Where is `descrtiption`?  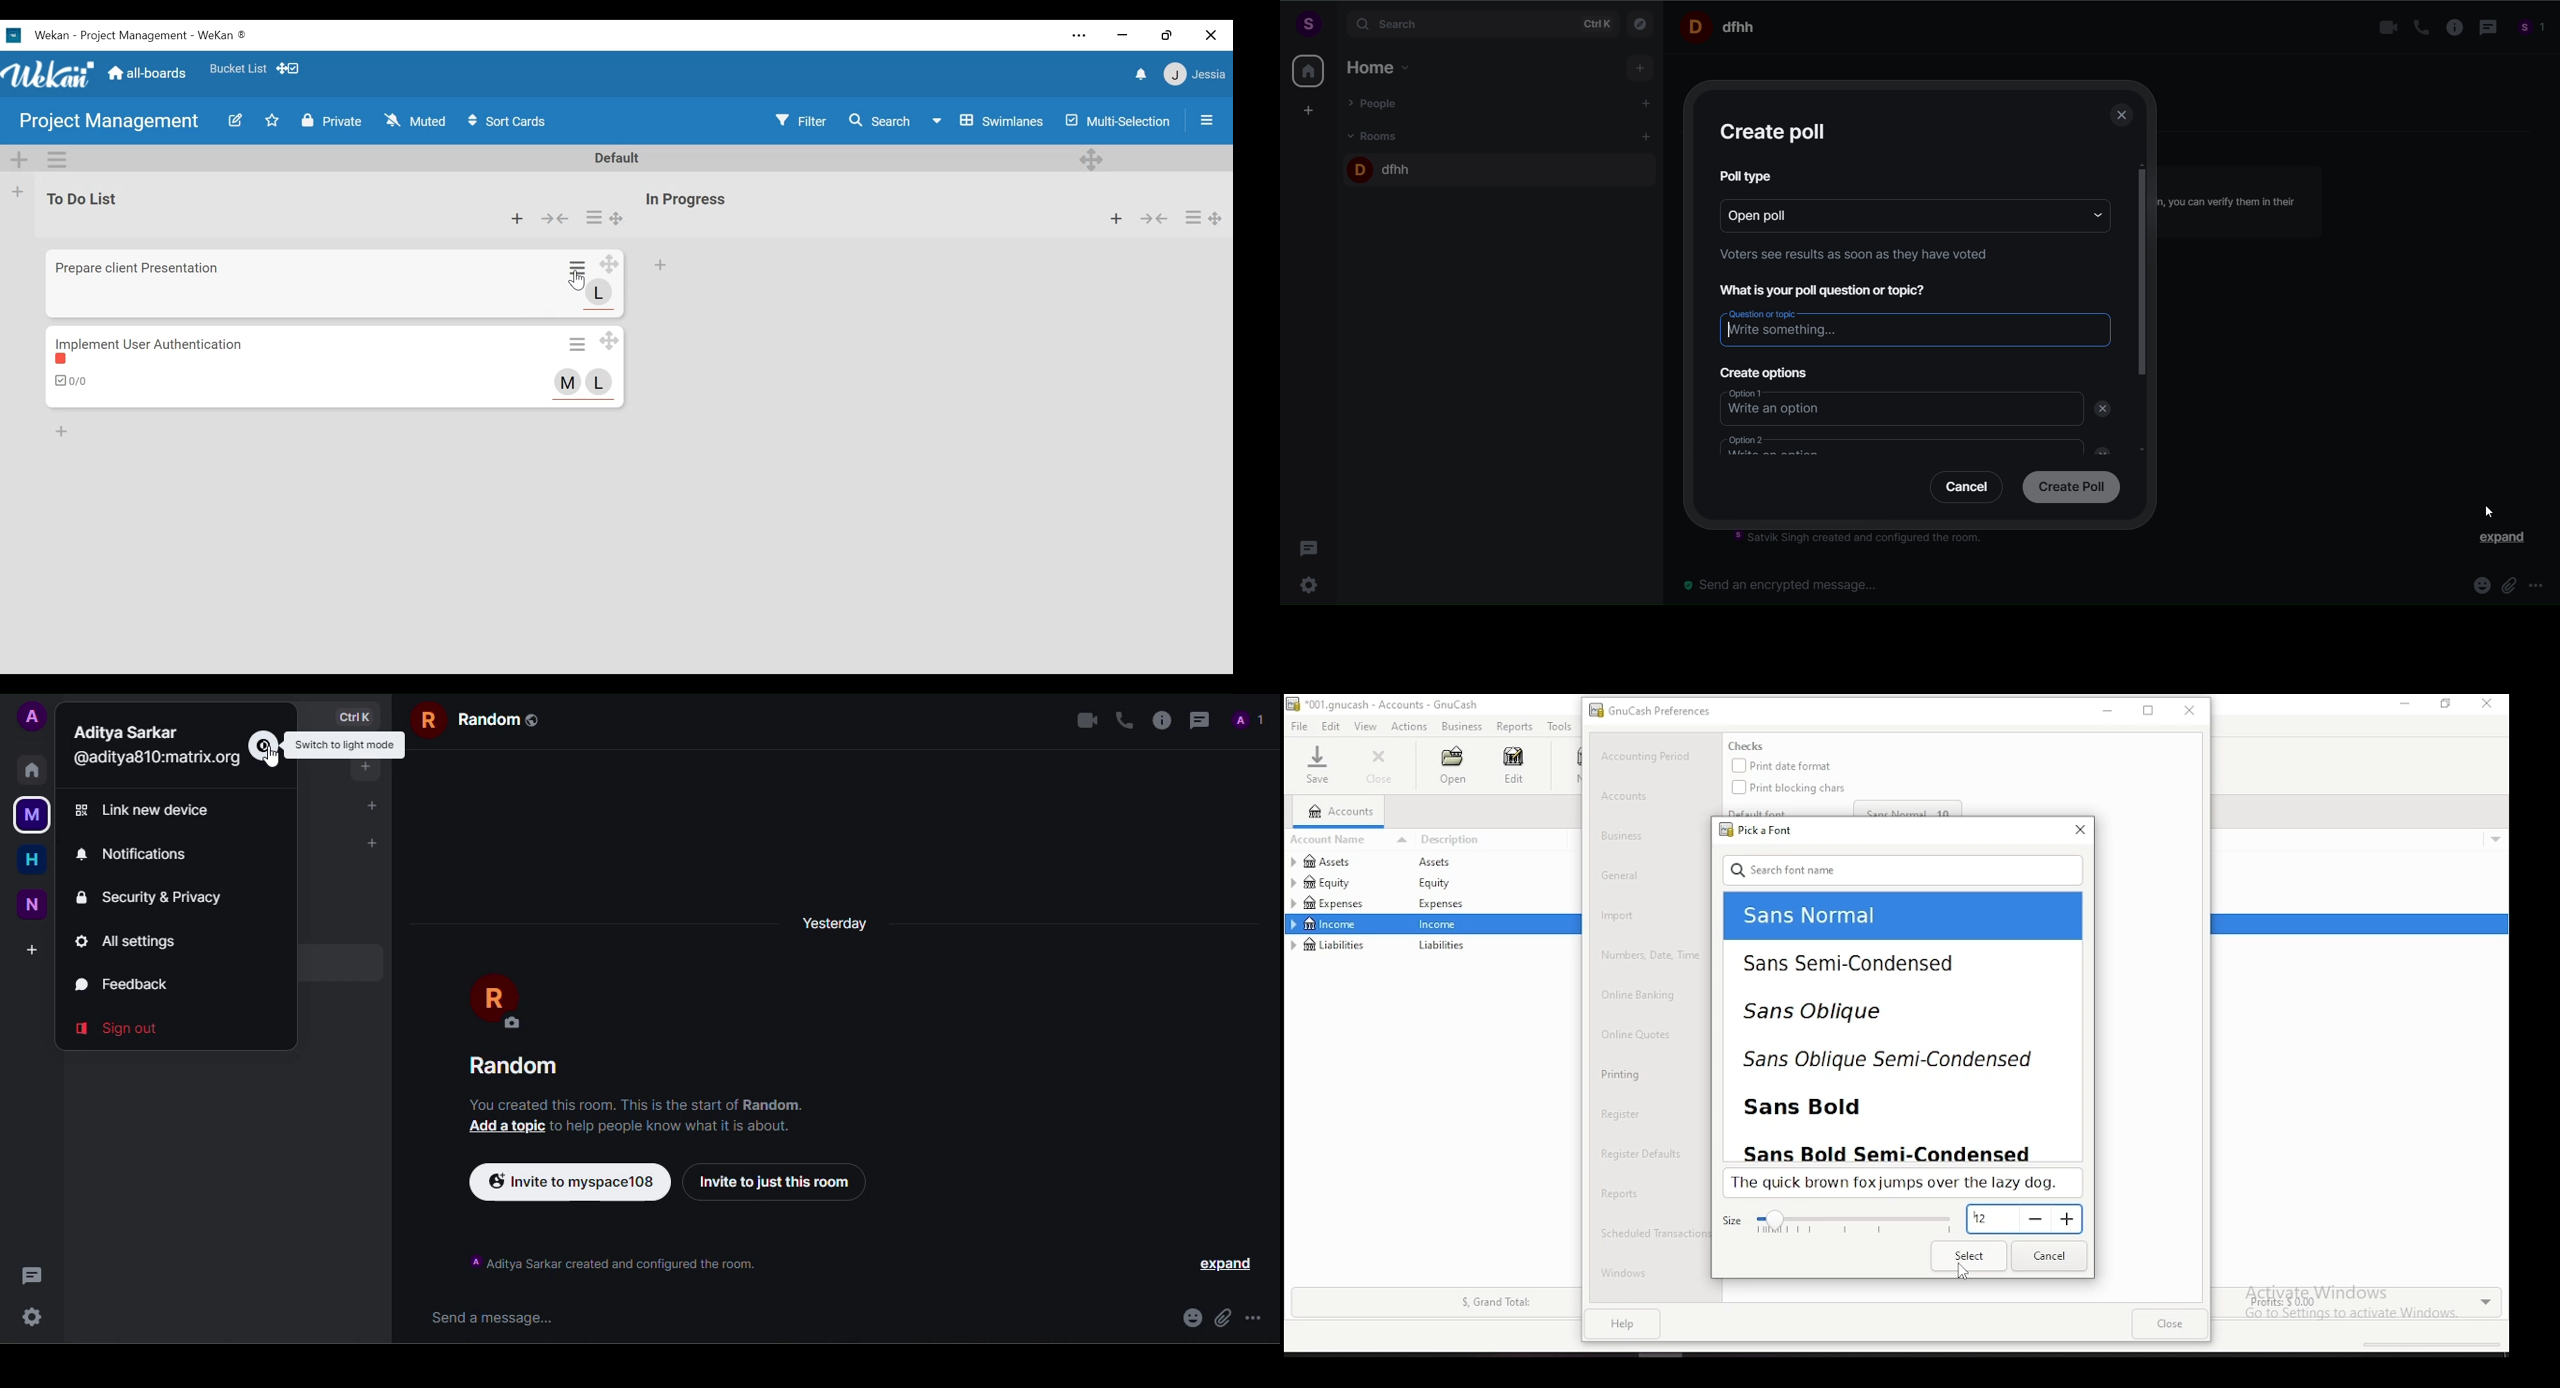
descrtiption is located at coordinates (1496, 840).